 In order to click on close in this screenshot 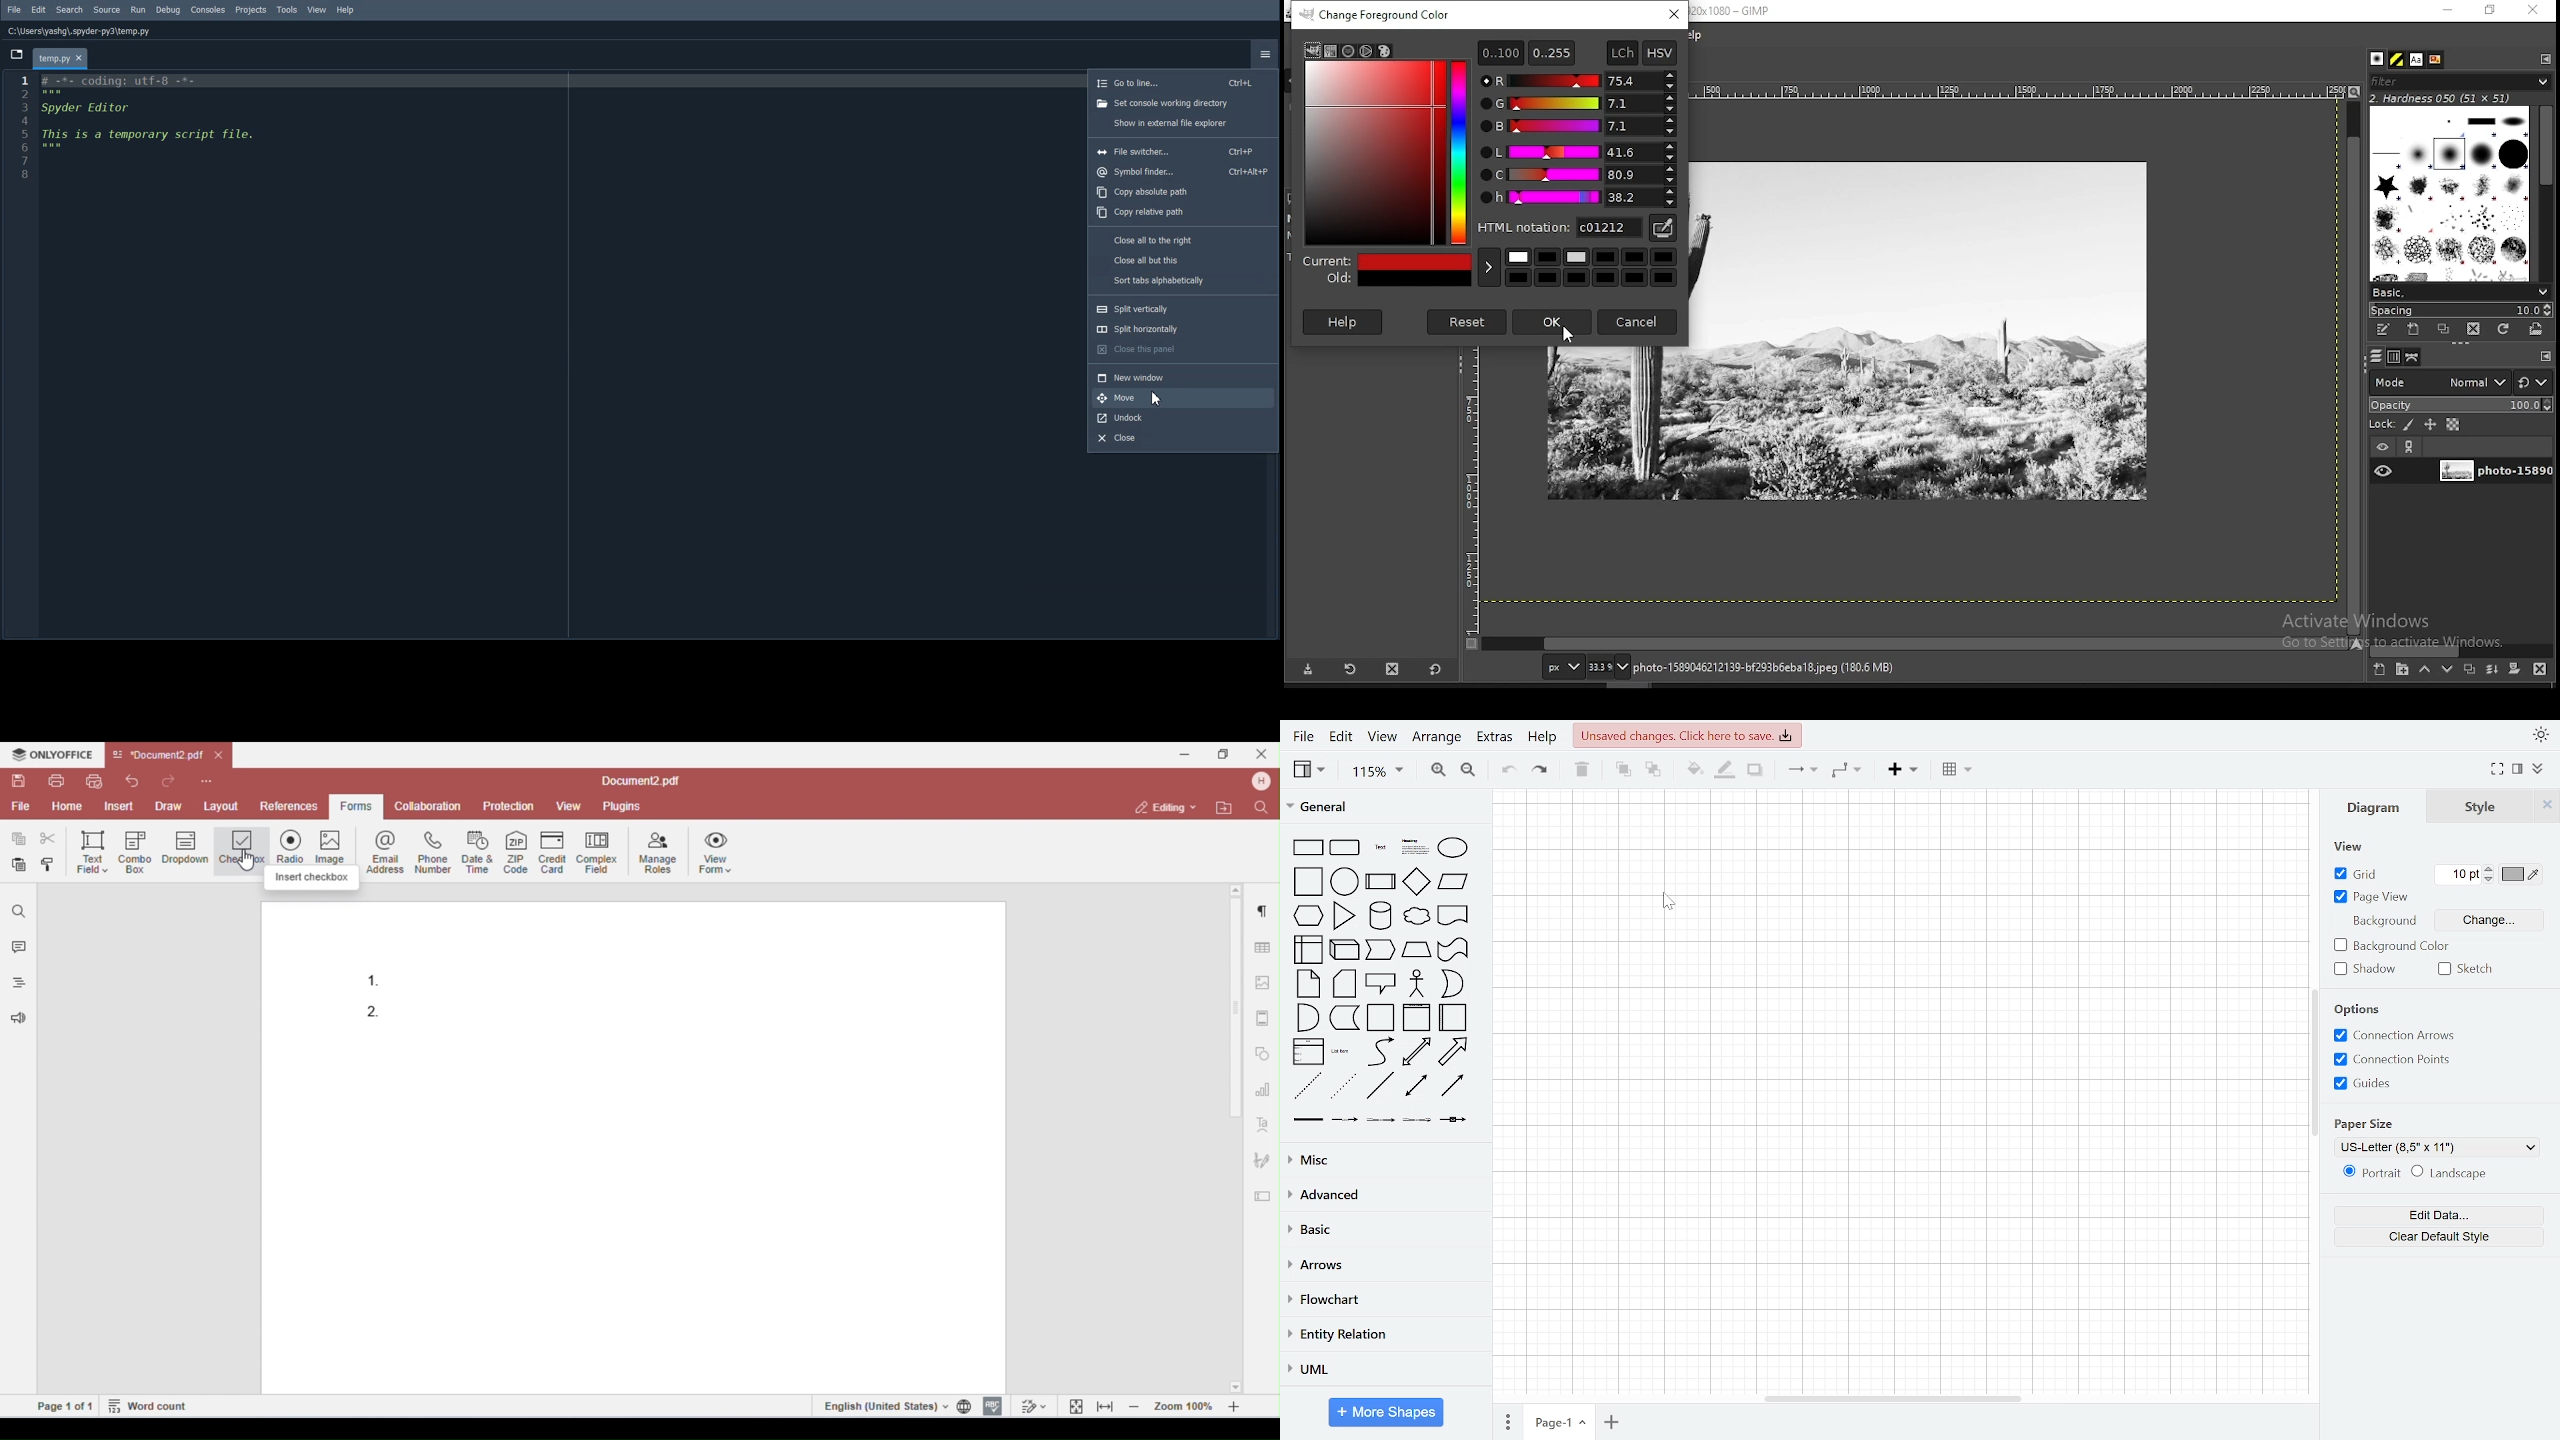, I will do `click(2546, 808)`.